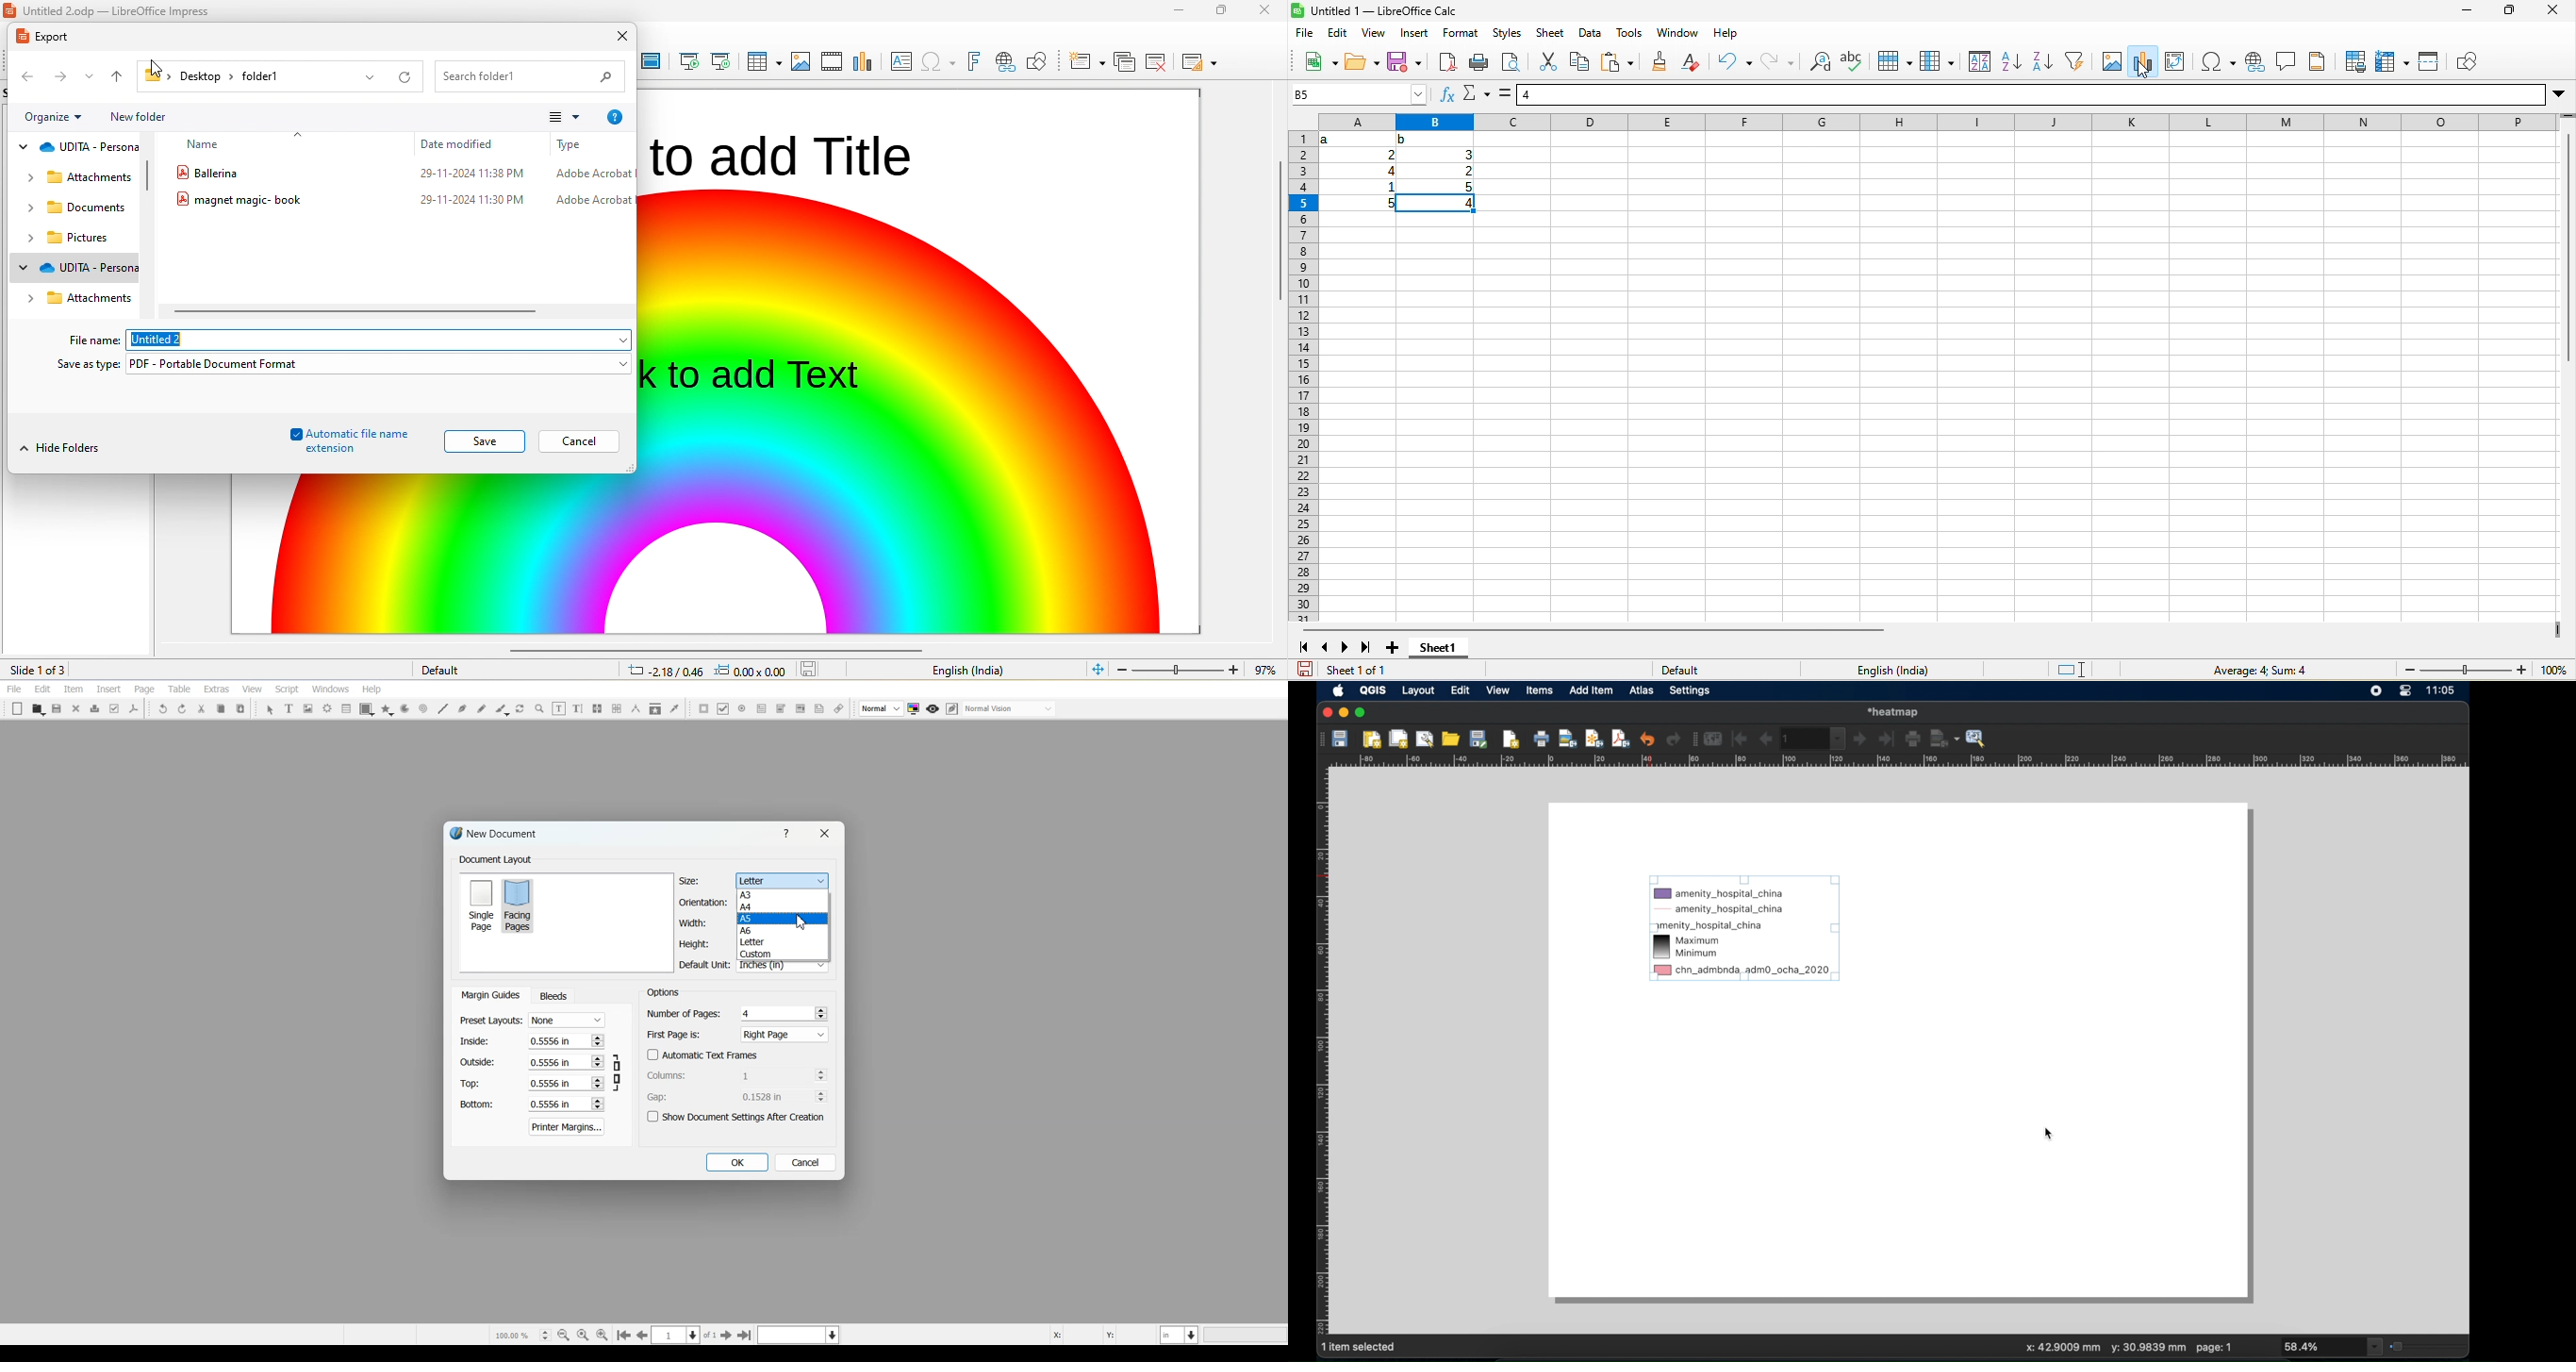 The width and height of the screenshot is (2576, 1372). I want to click on minimize, so click(1181, 9).